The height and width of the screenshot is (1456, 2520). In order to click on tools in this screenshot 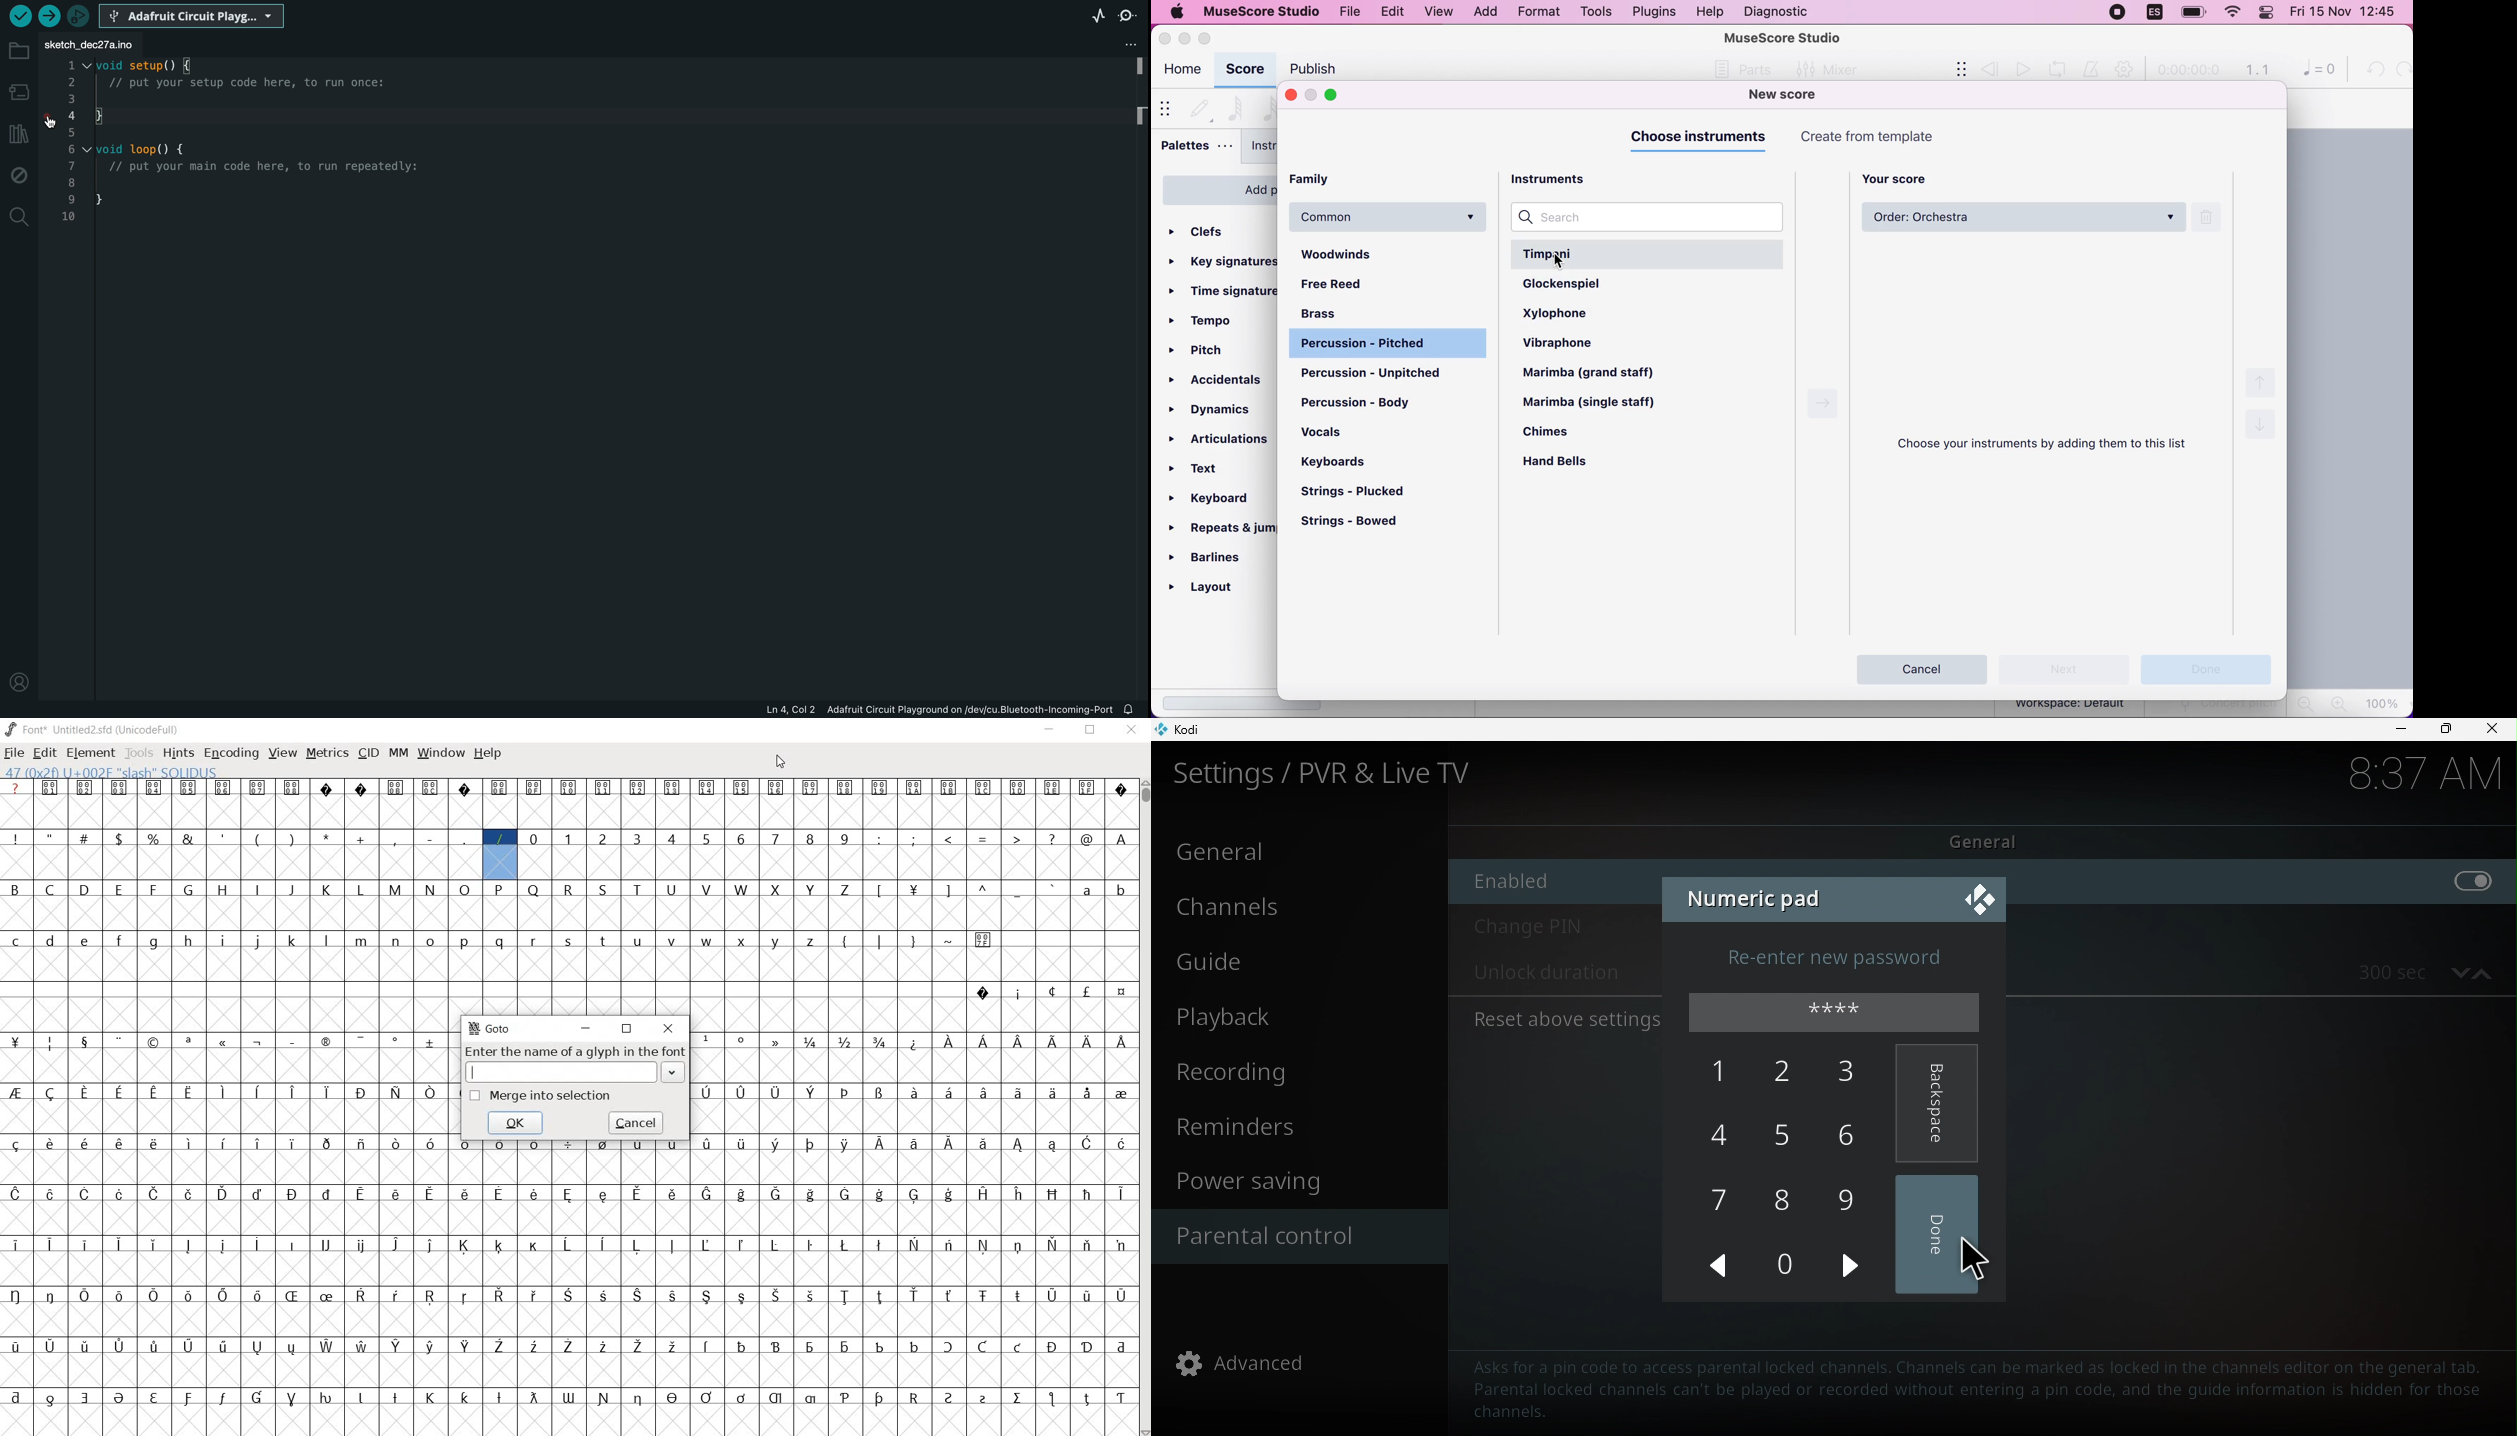, I will do `click(1592, 12)`.